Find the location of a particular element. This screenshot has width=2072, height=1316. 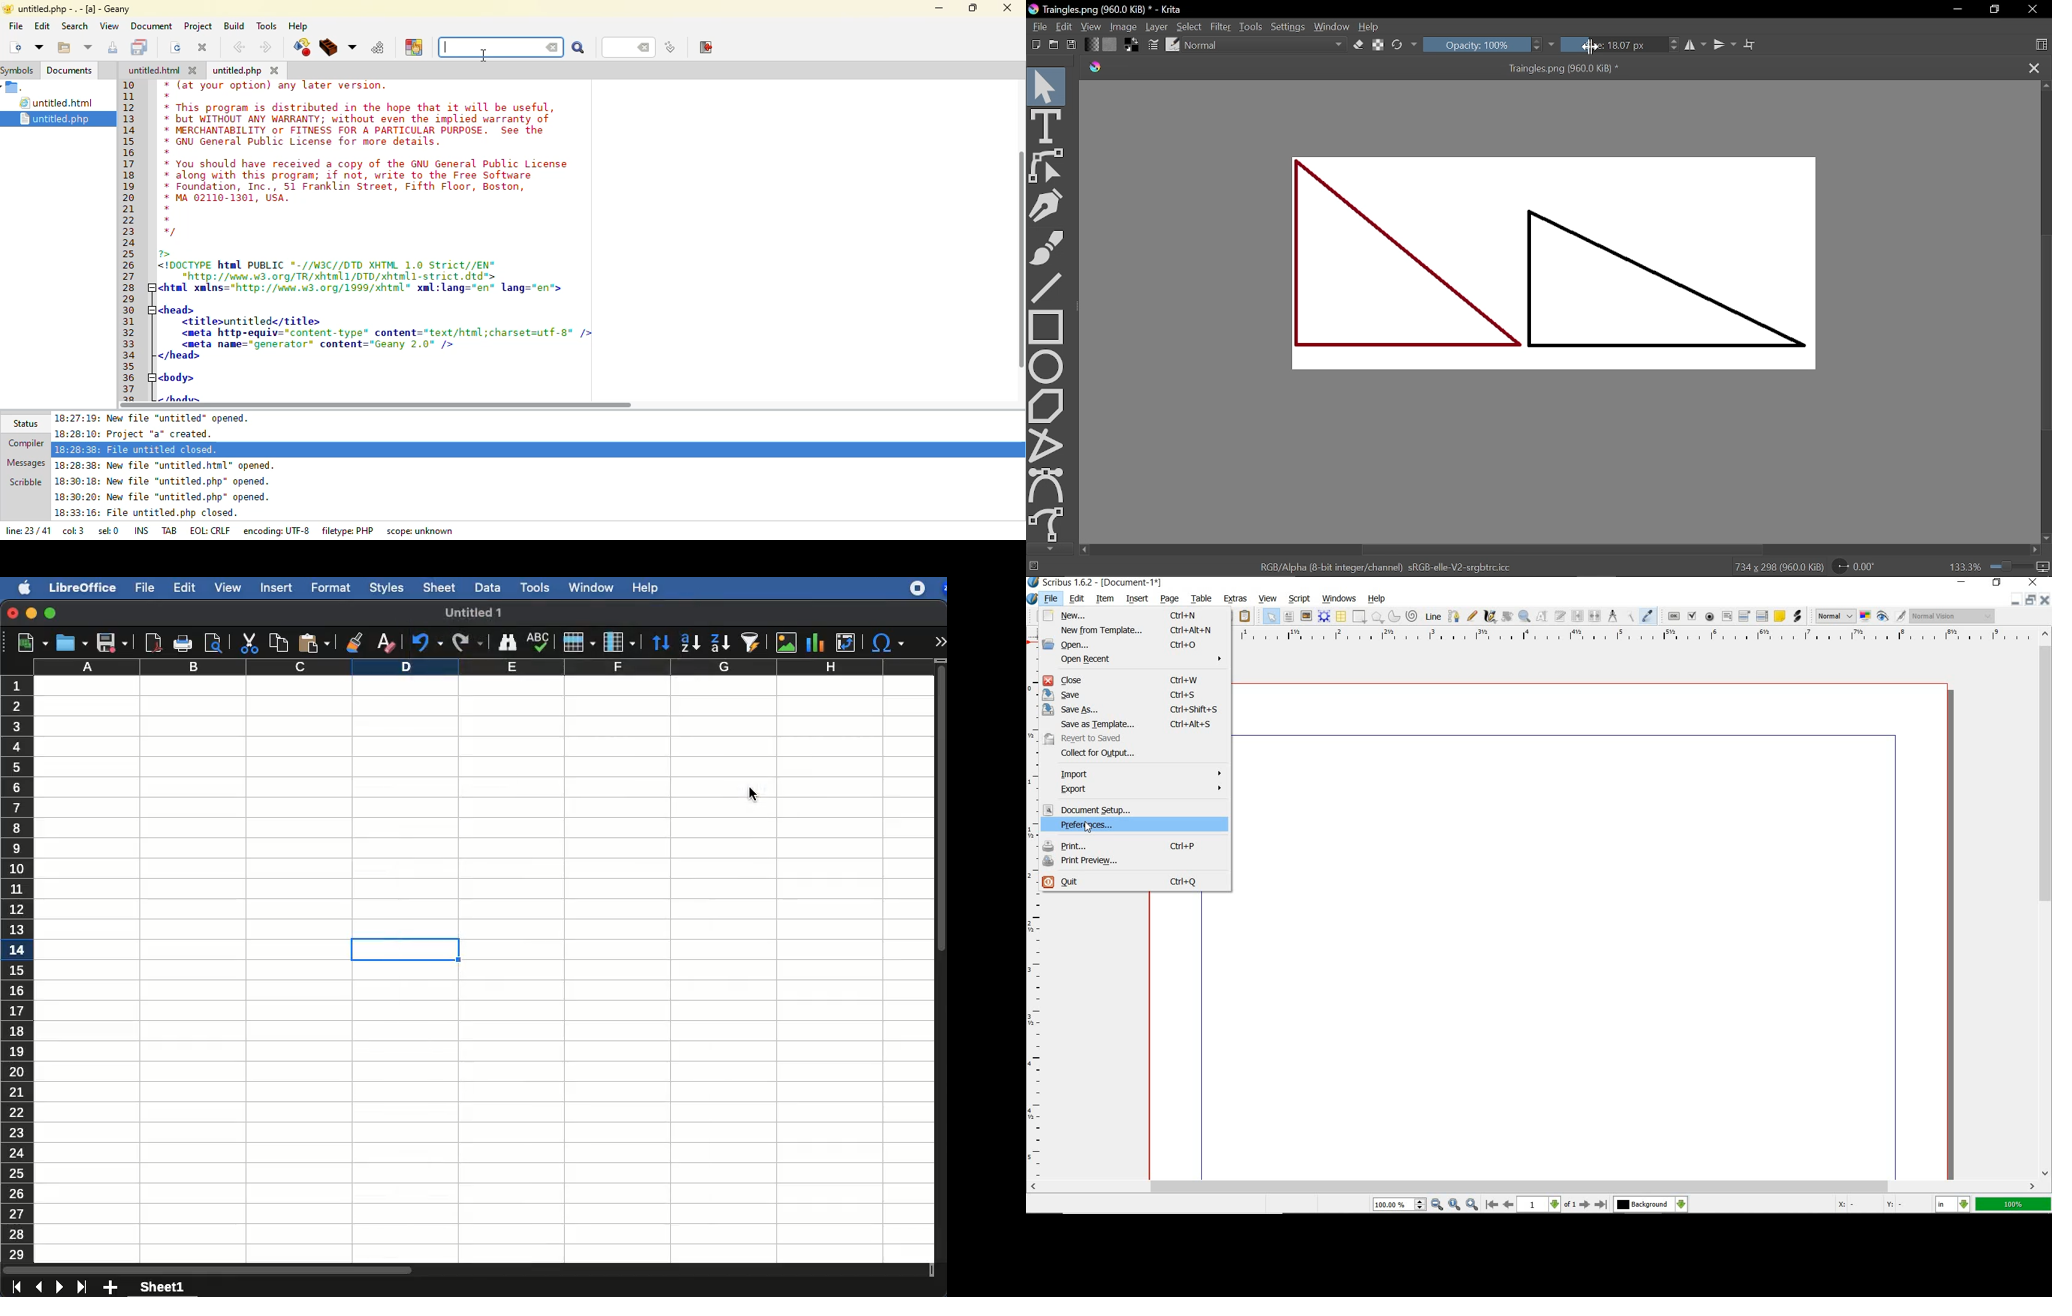

close is located at coordinates (195, 71).